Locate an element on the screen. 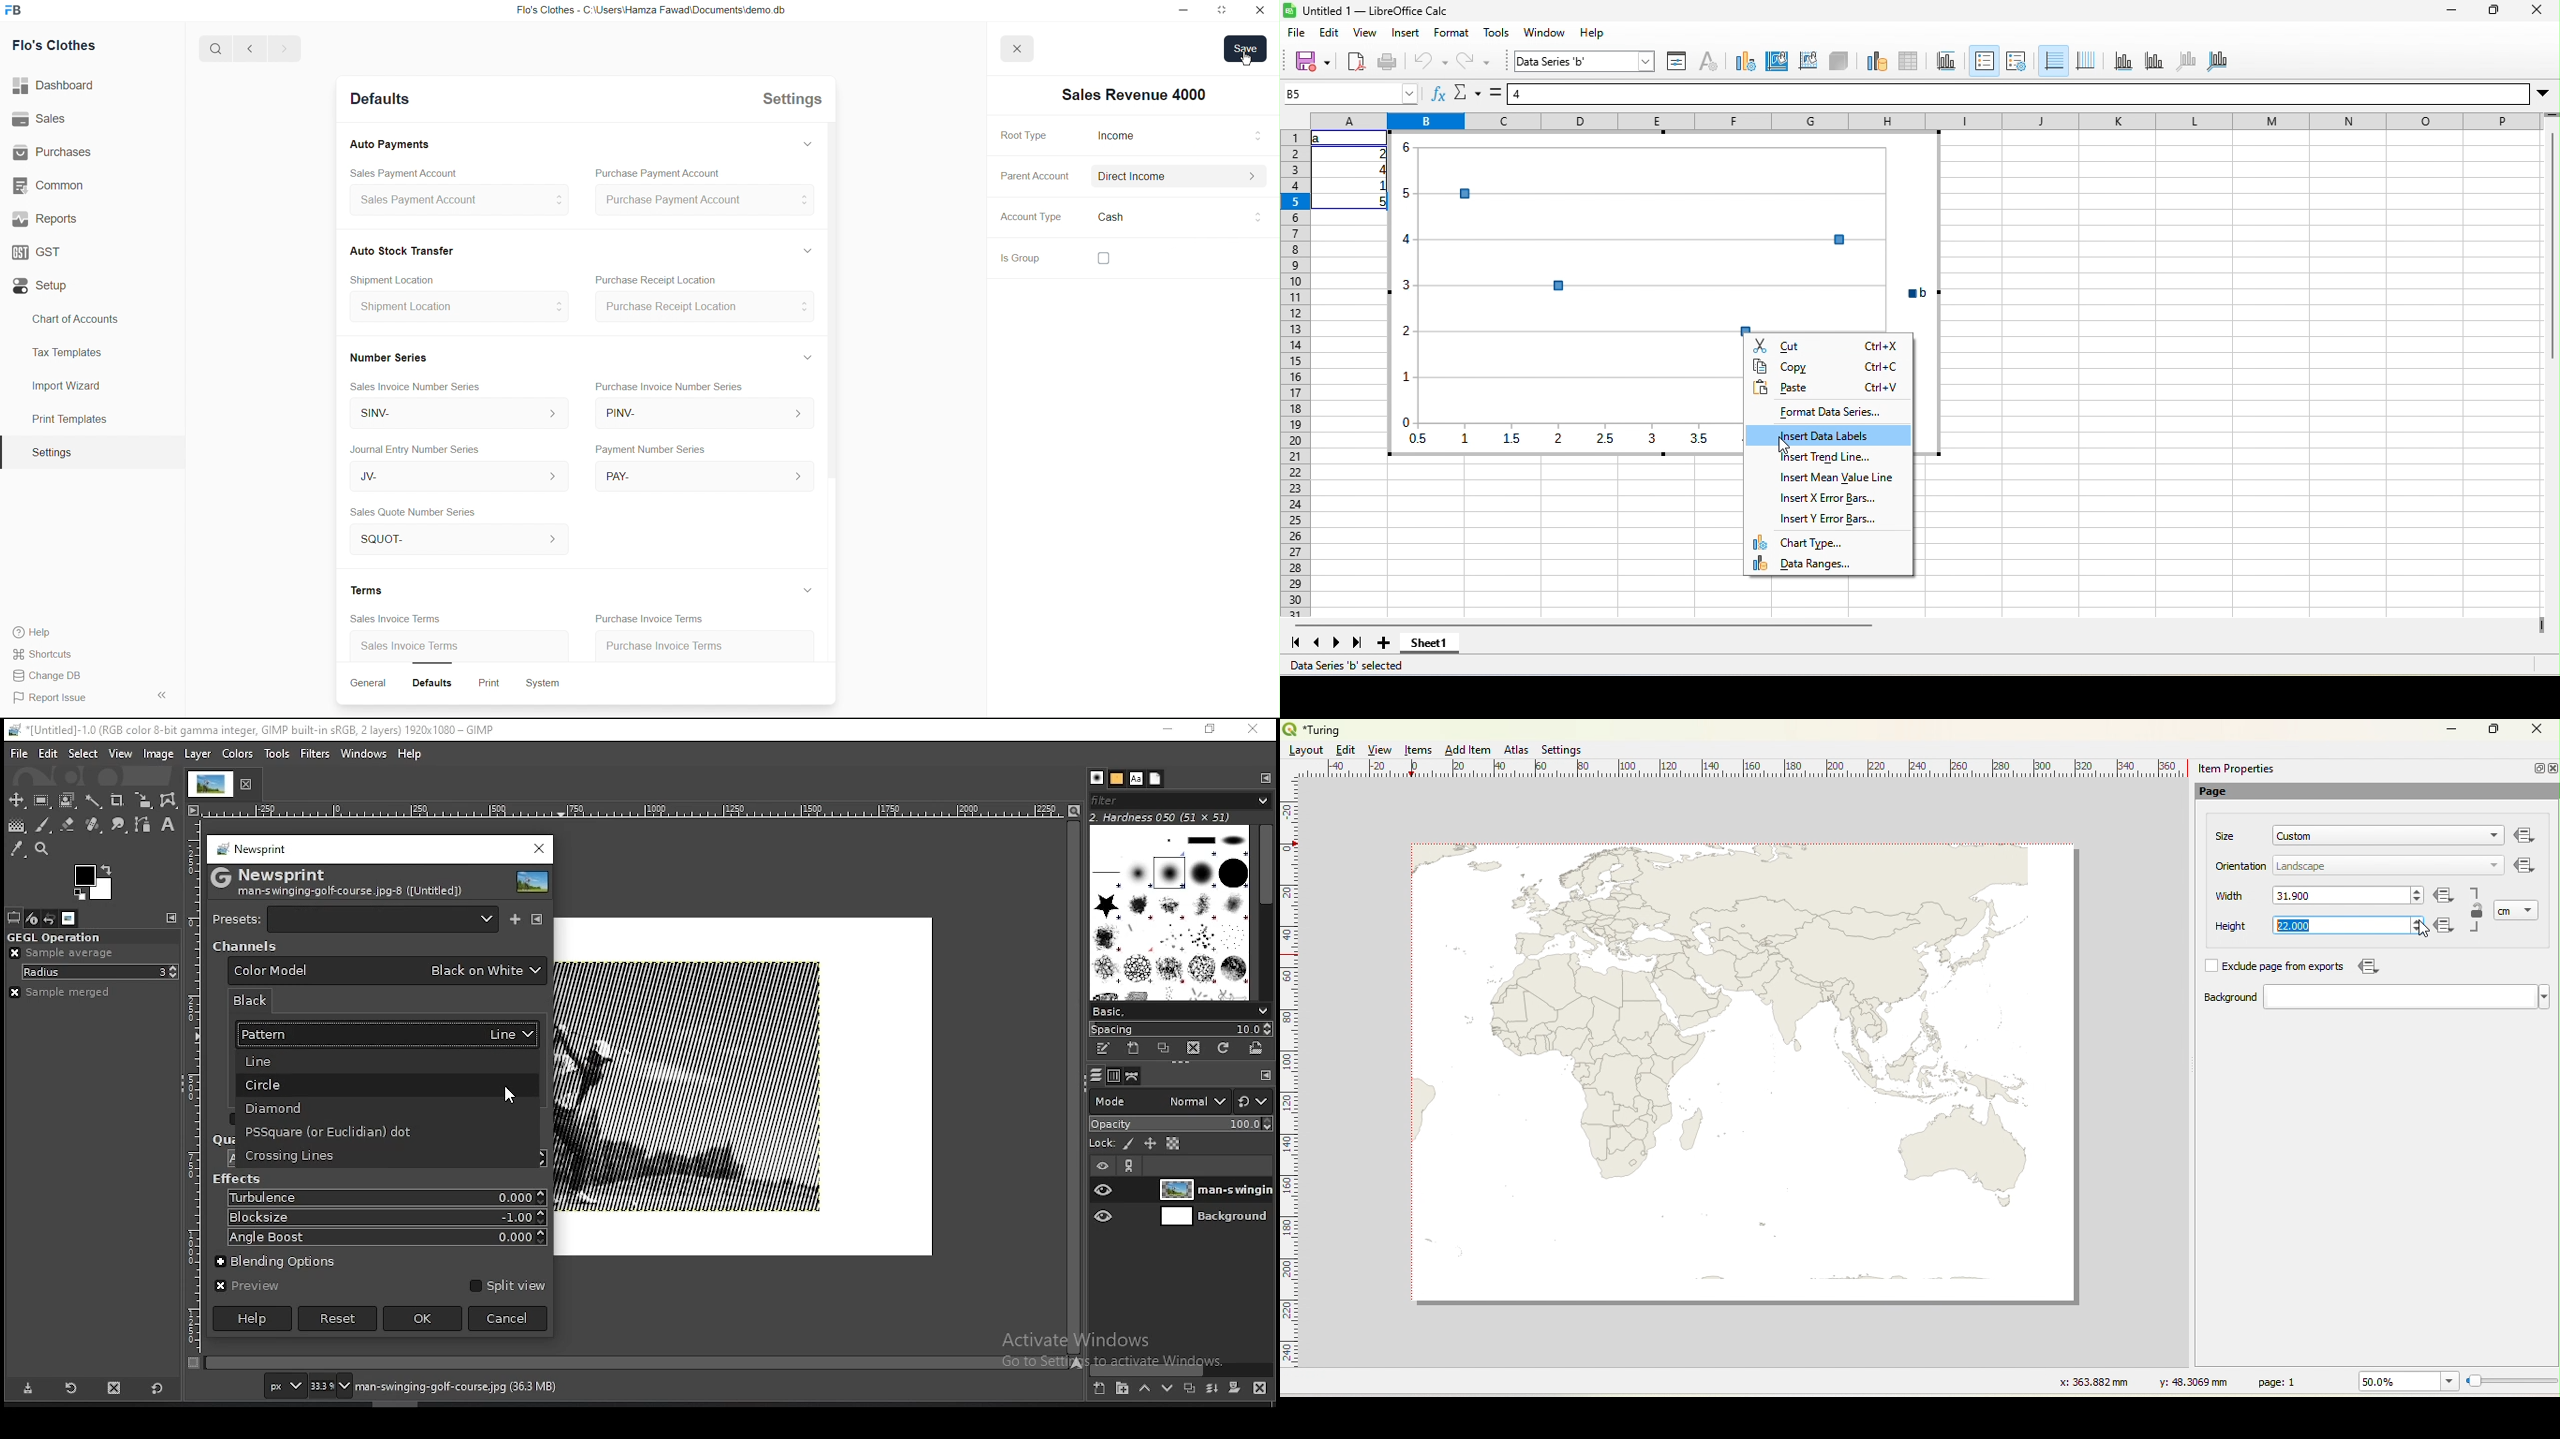  insert trend line is located at coordinates (1827, 457).